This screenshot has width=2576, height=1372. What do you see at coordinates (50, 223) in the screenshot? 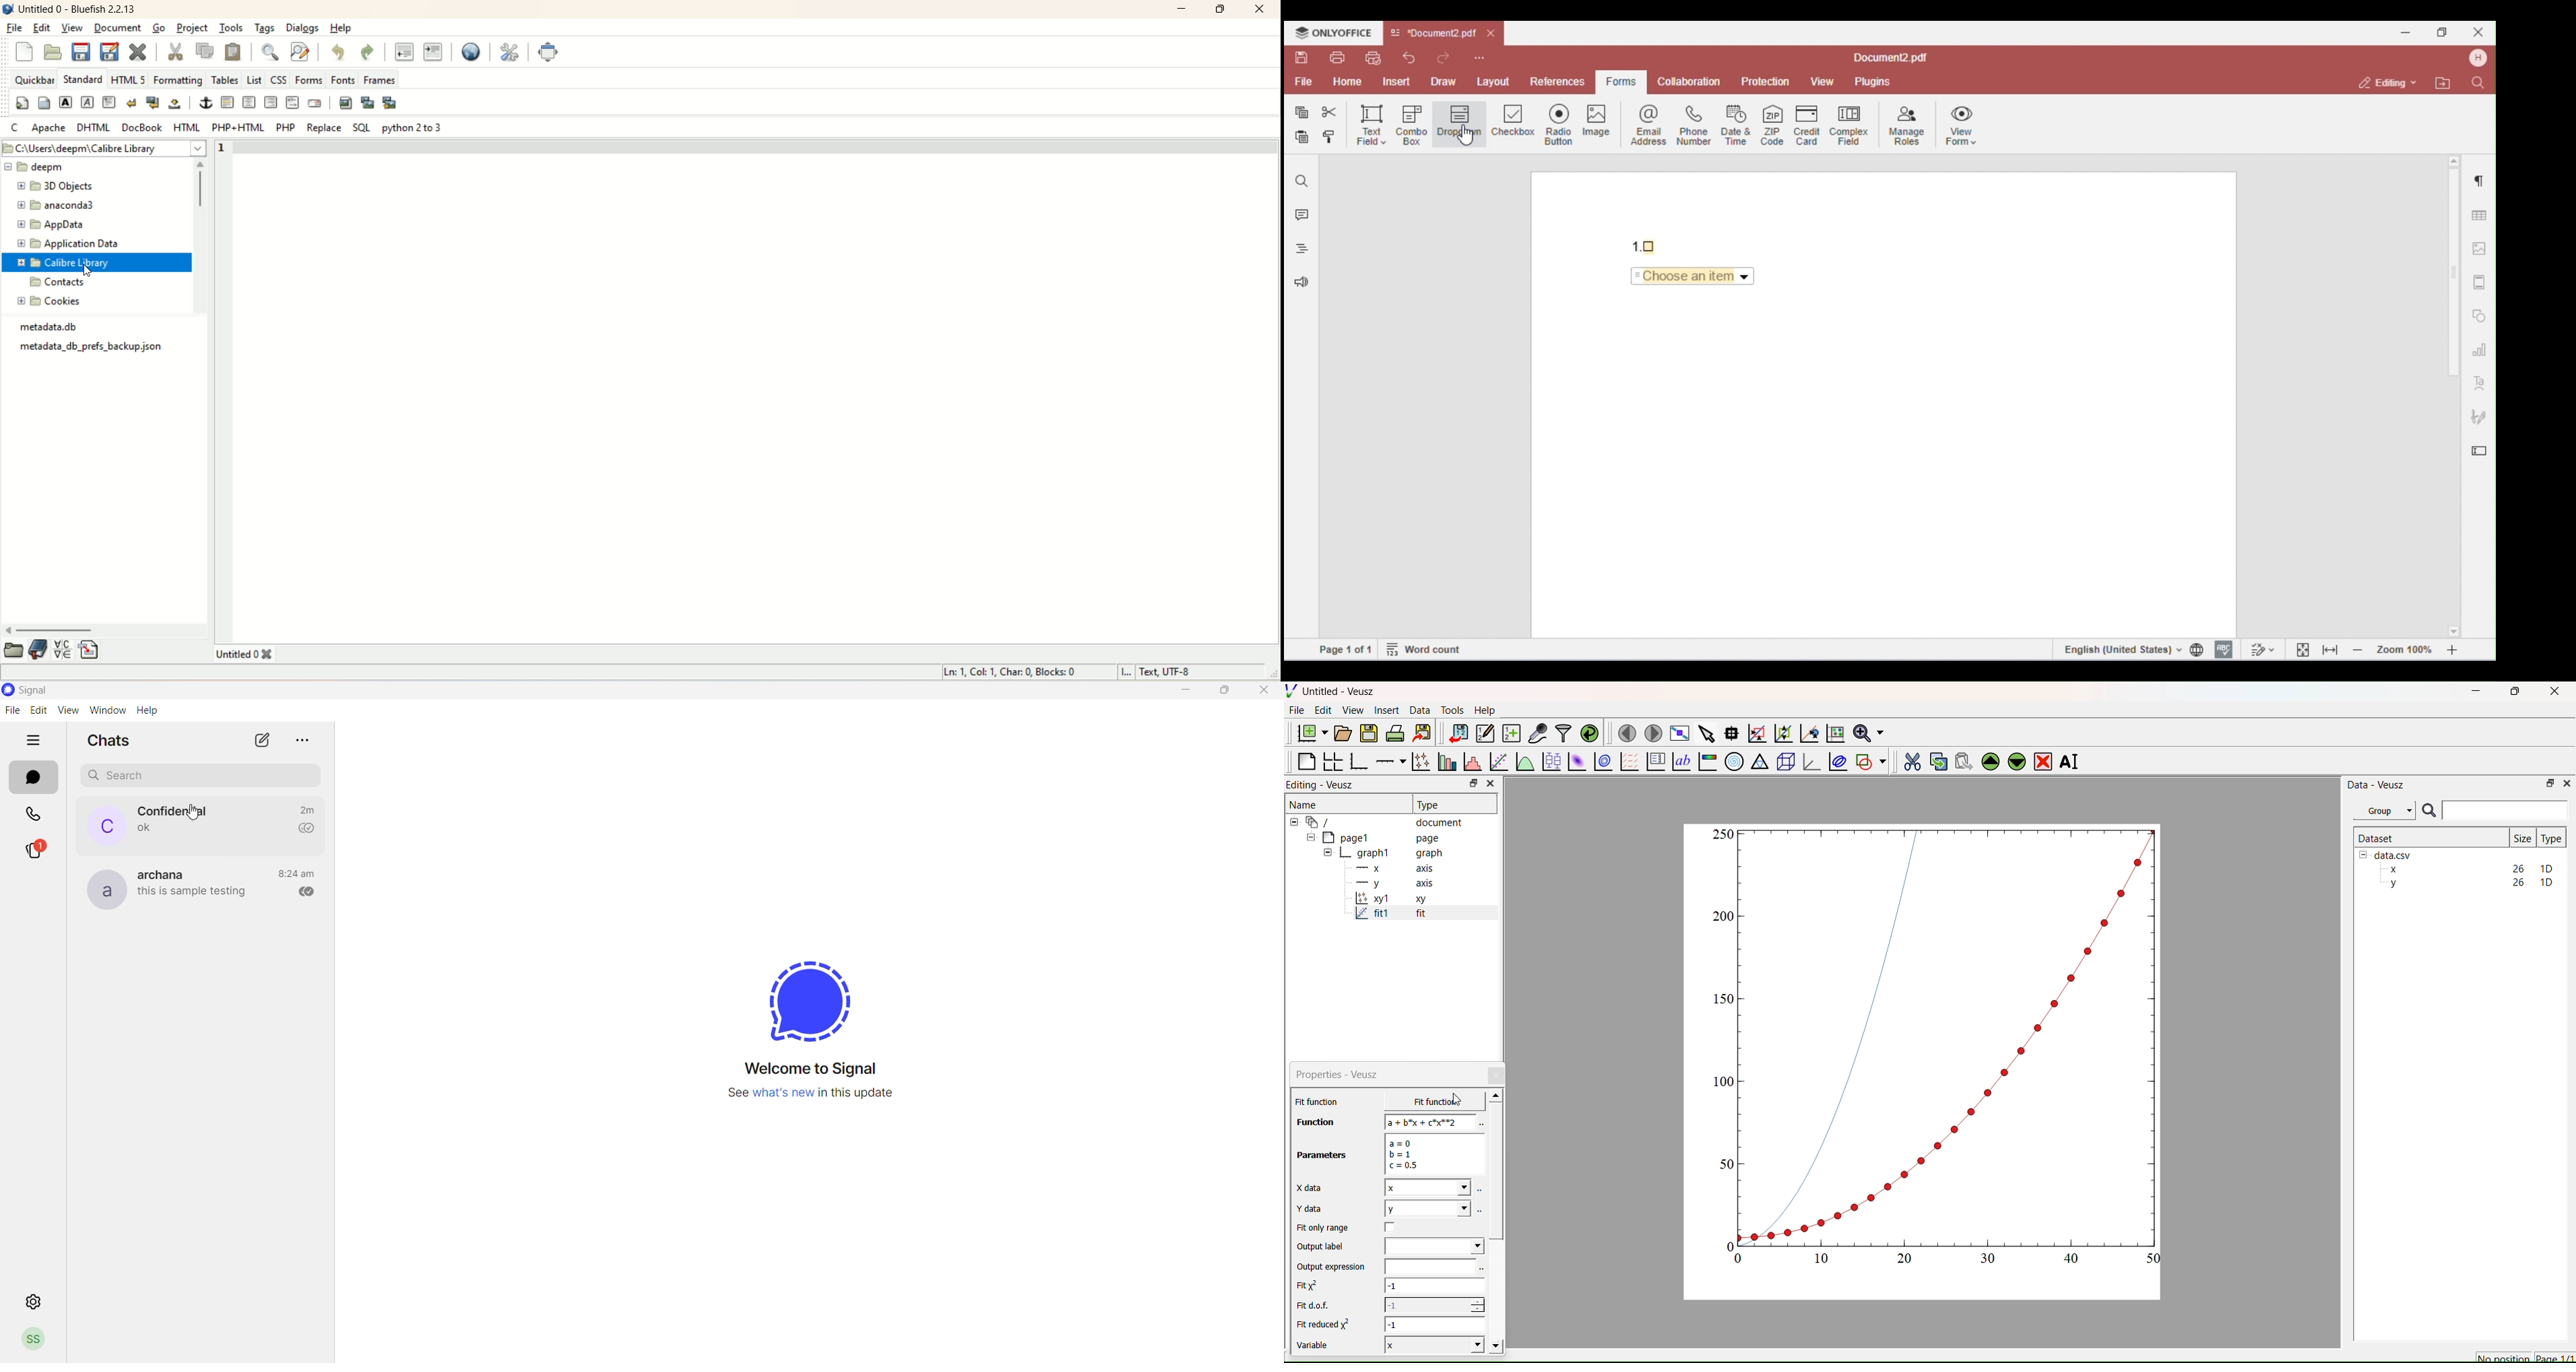
I see `app data` at bounding box center [50, 223].